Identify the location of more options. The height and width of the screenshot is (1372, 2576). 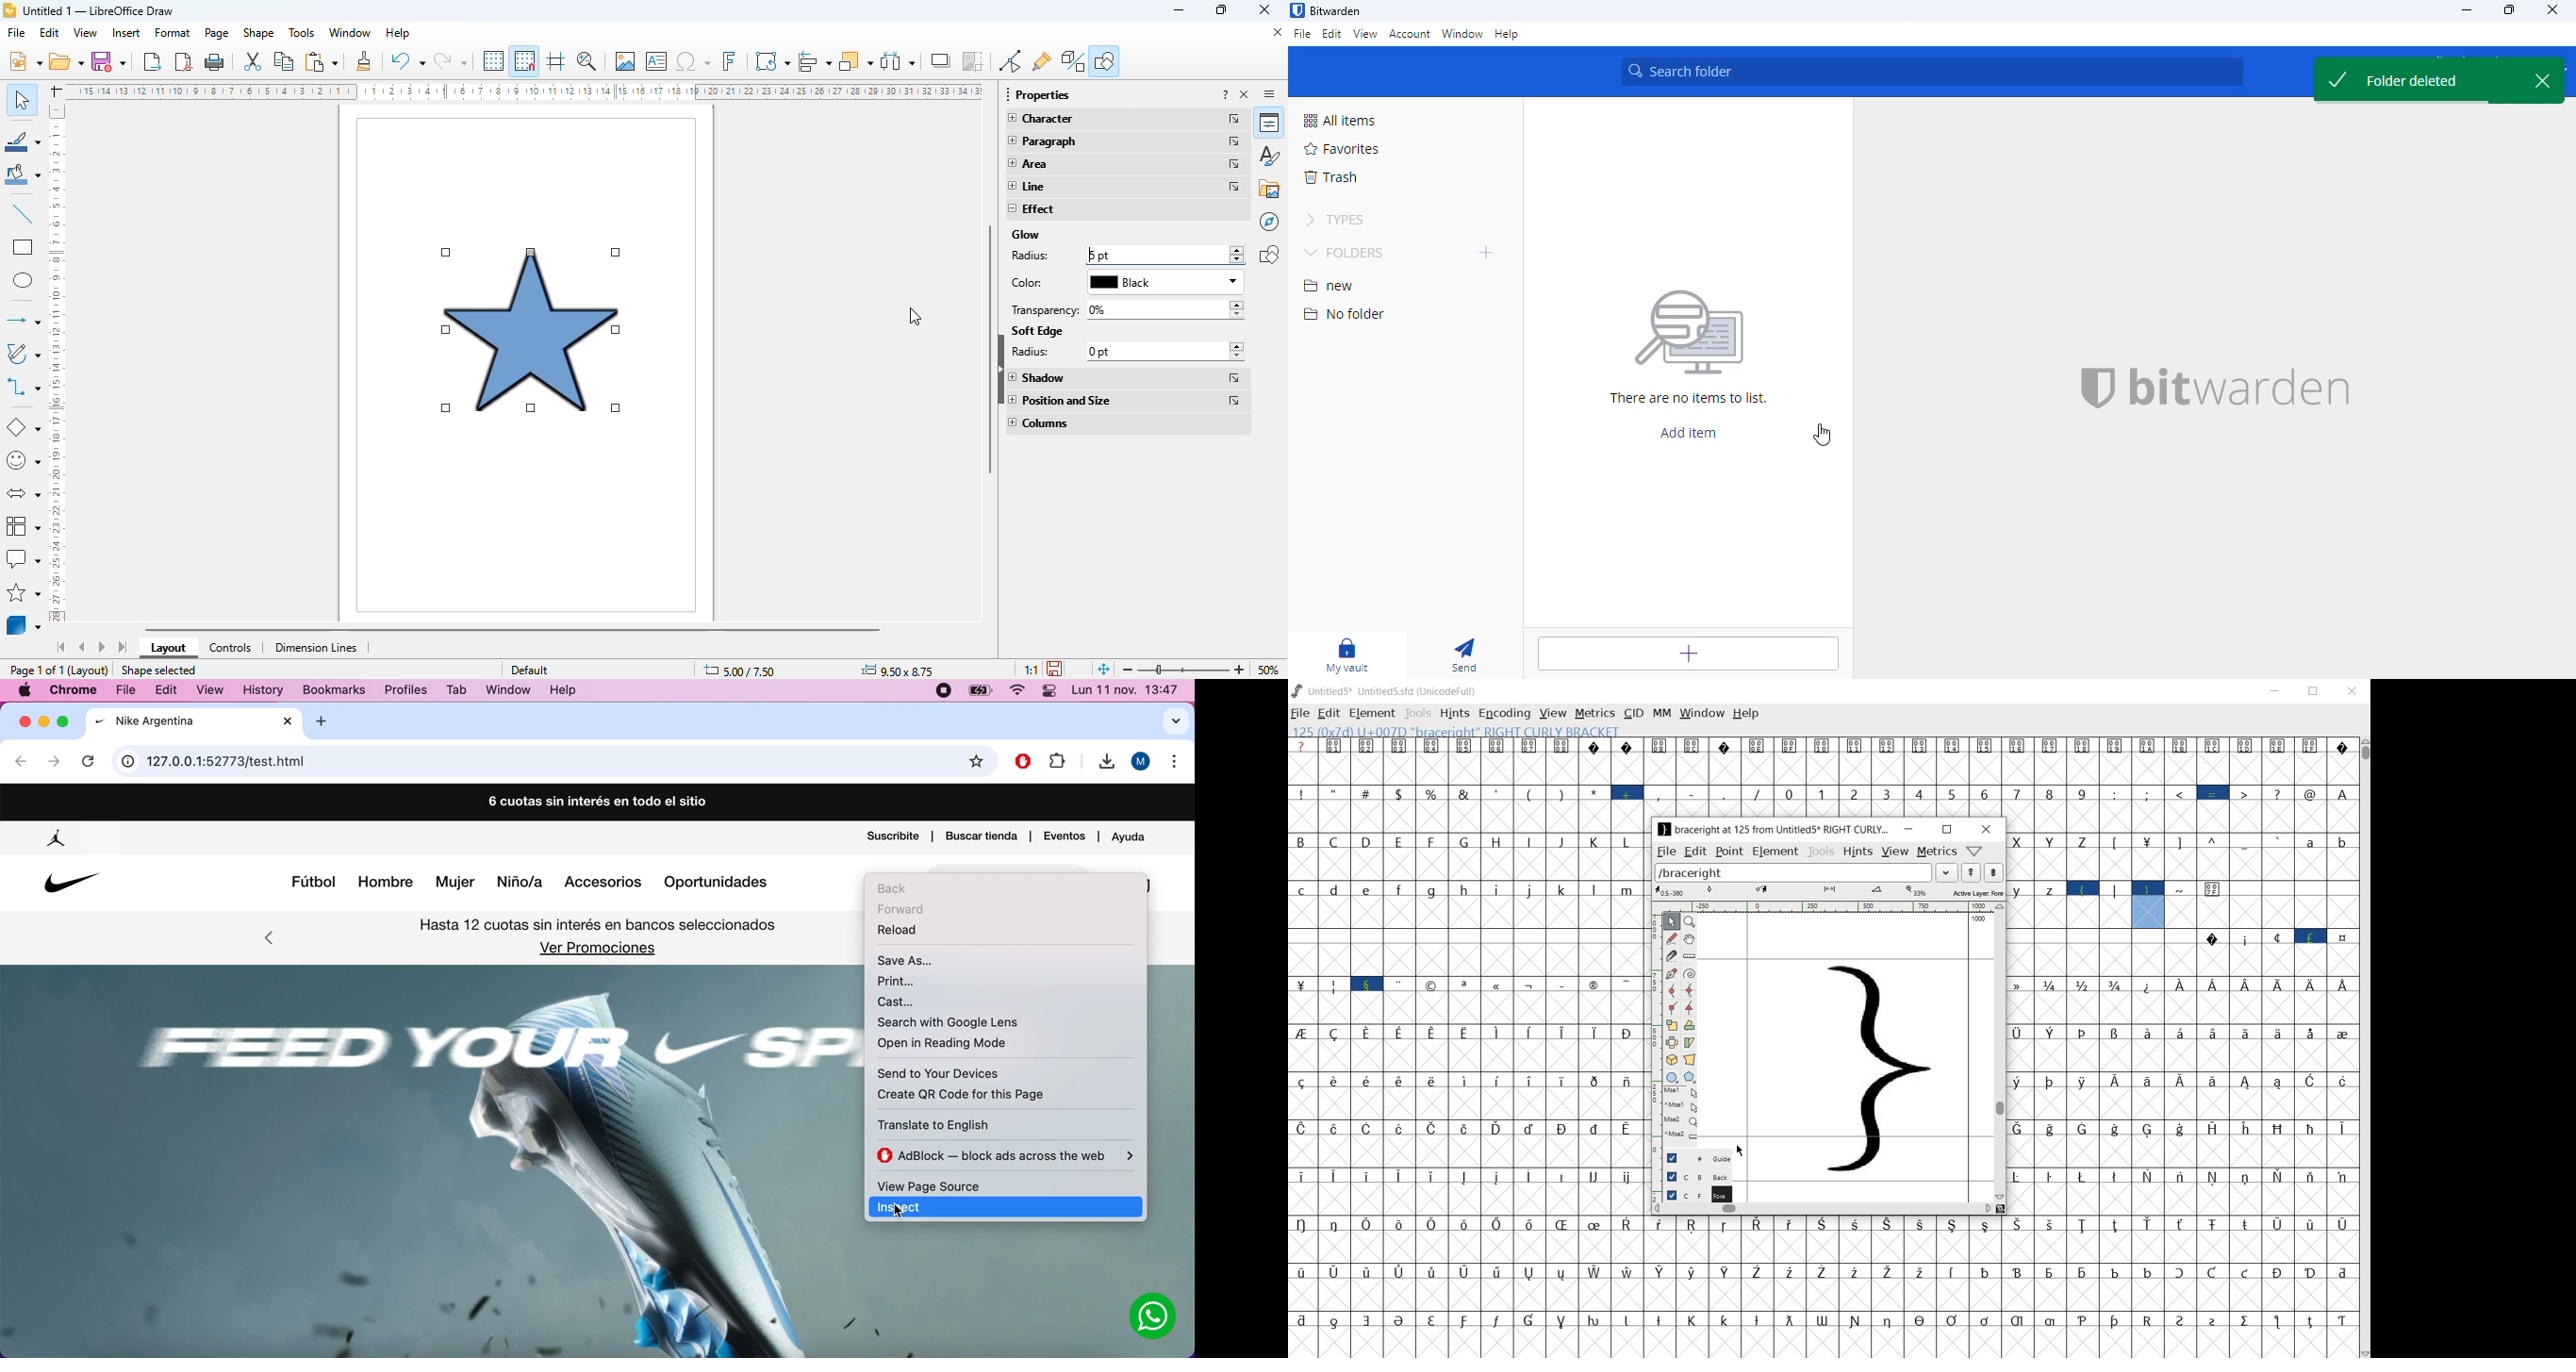
(1236, 188).